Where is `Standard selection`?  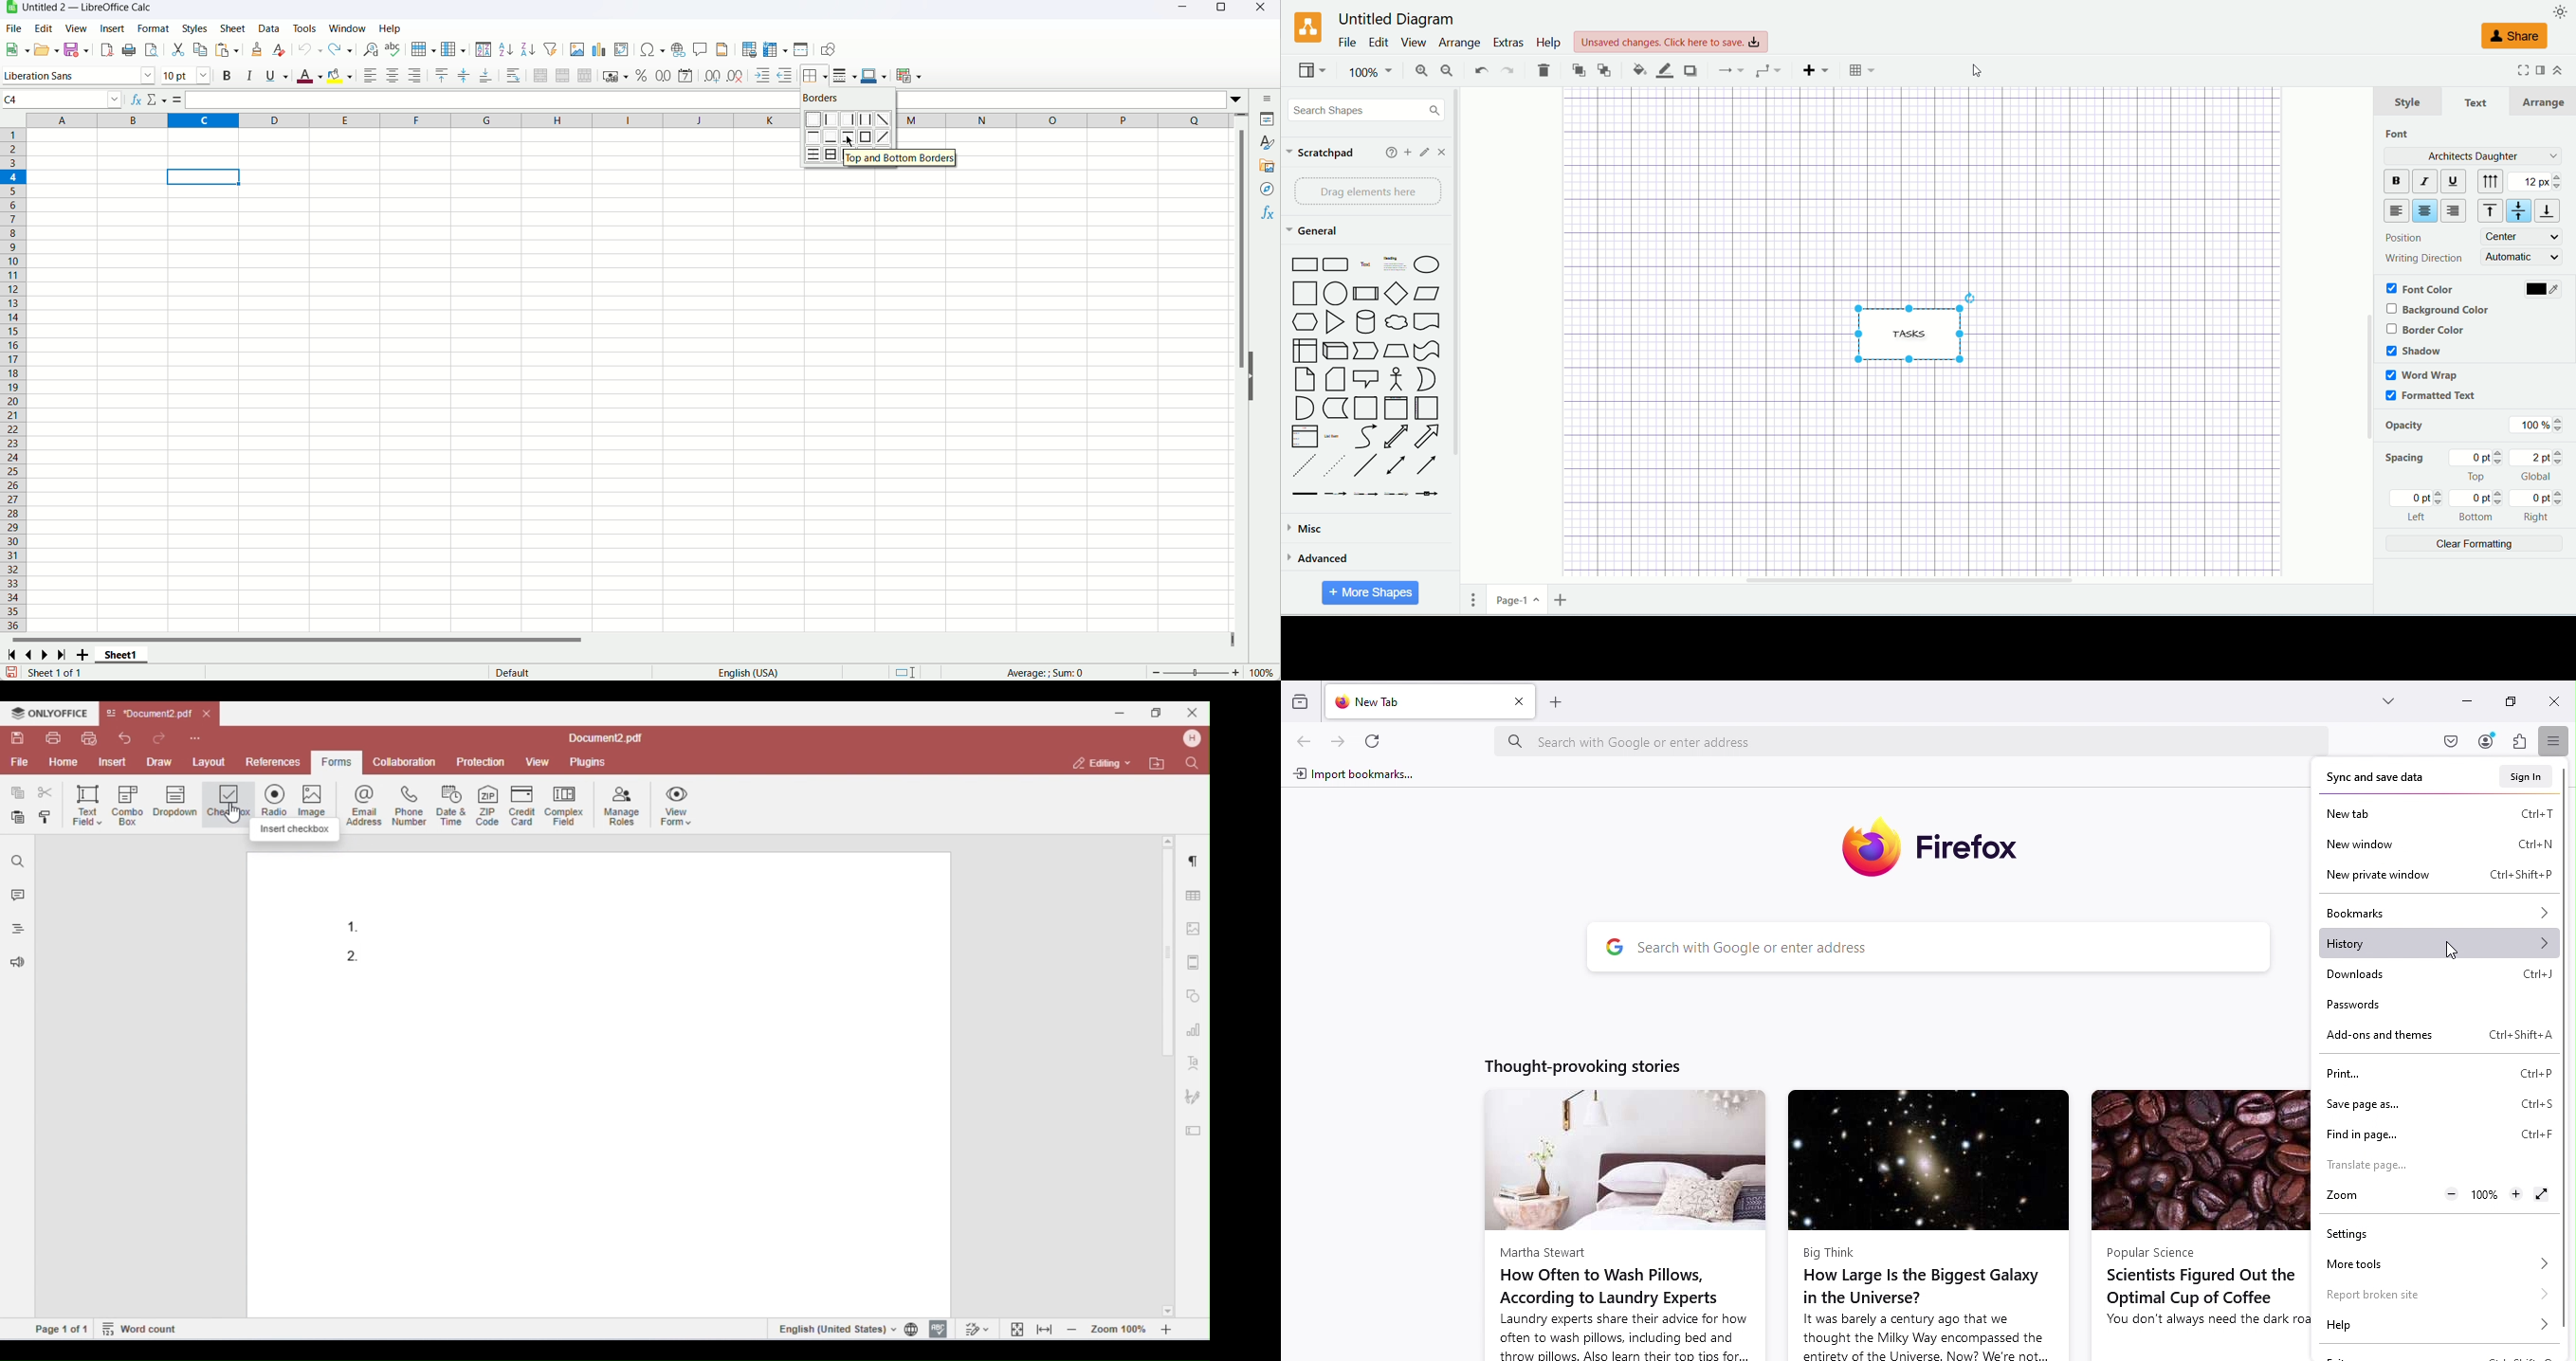 Standard selection is located at coordinates (904, 672).